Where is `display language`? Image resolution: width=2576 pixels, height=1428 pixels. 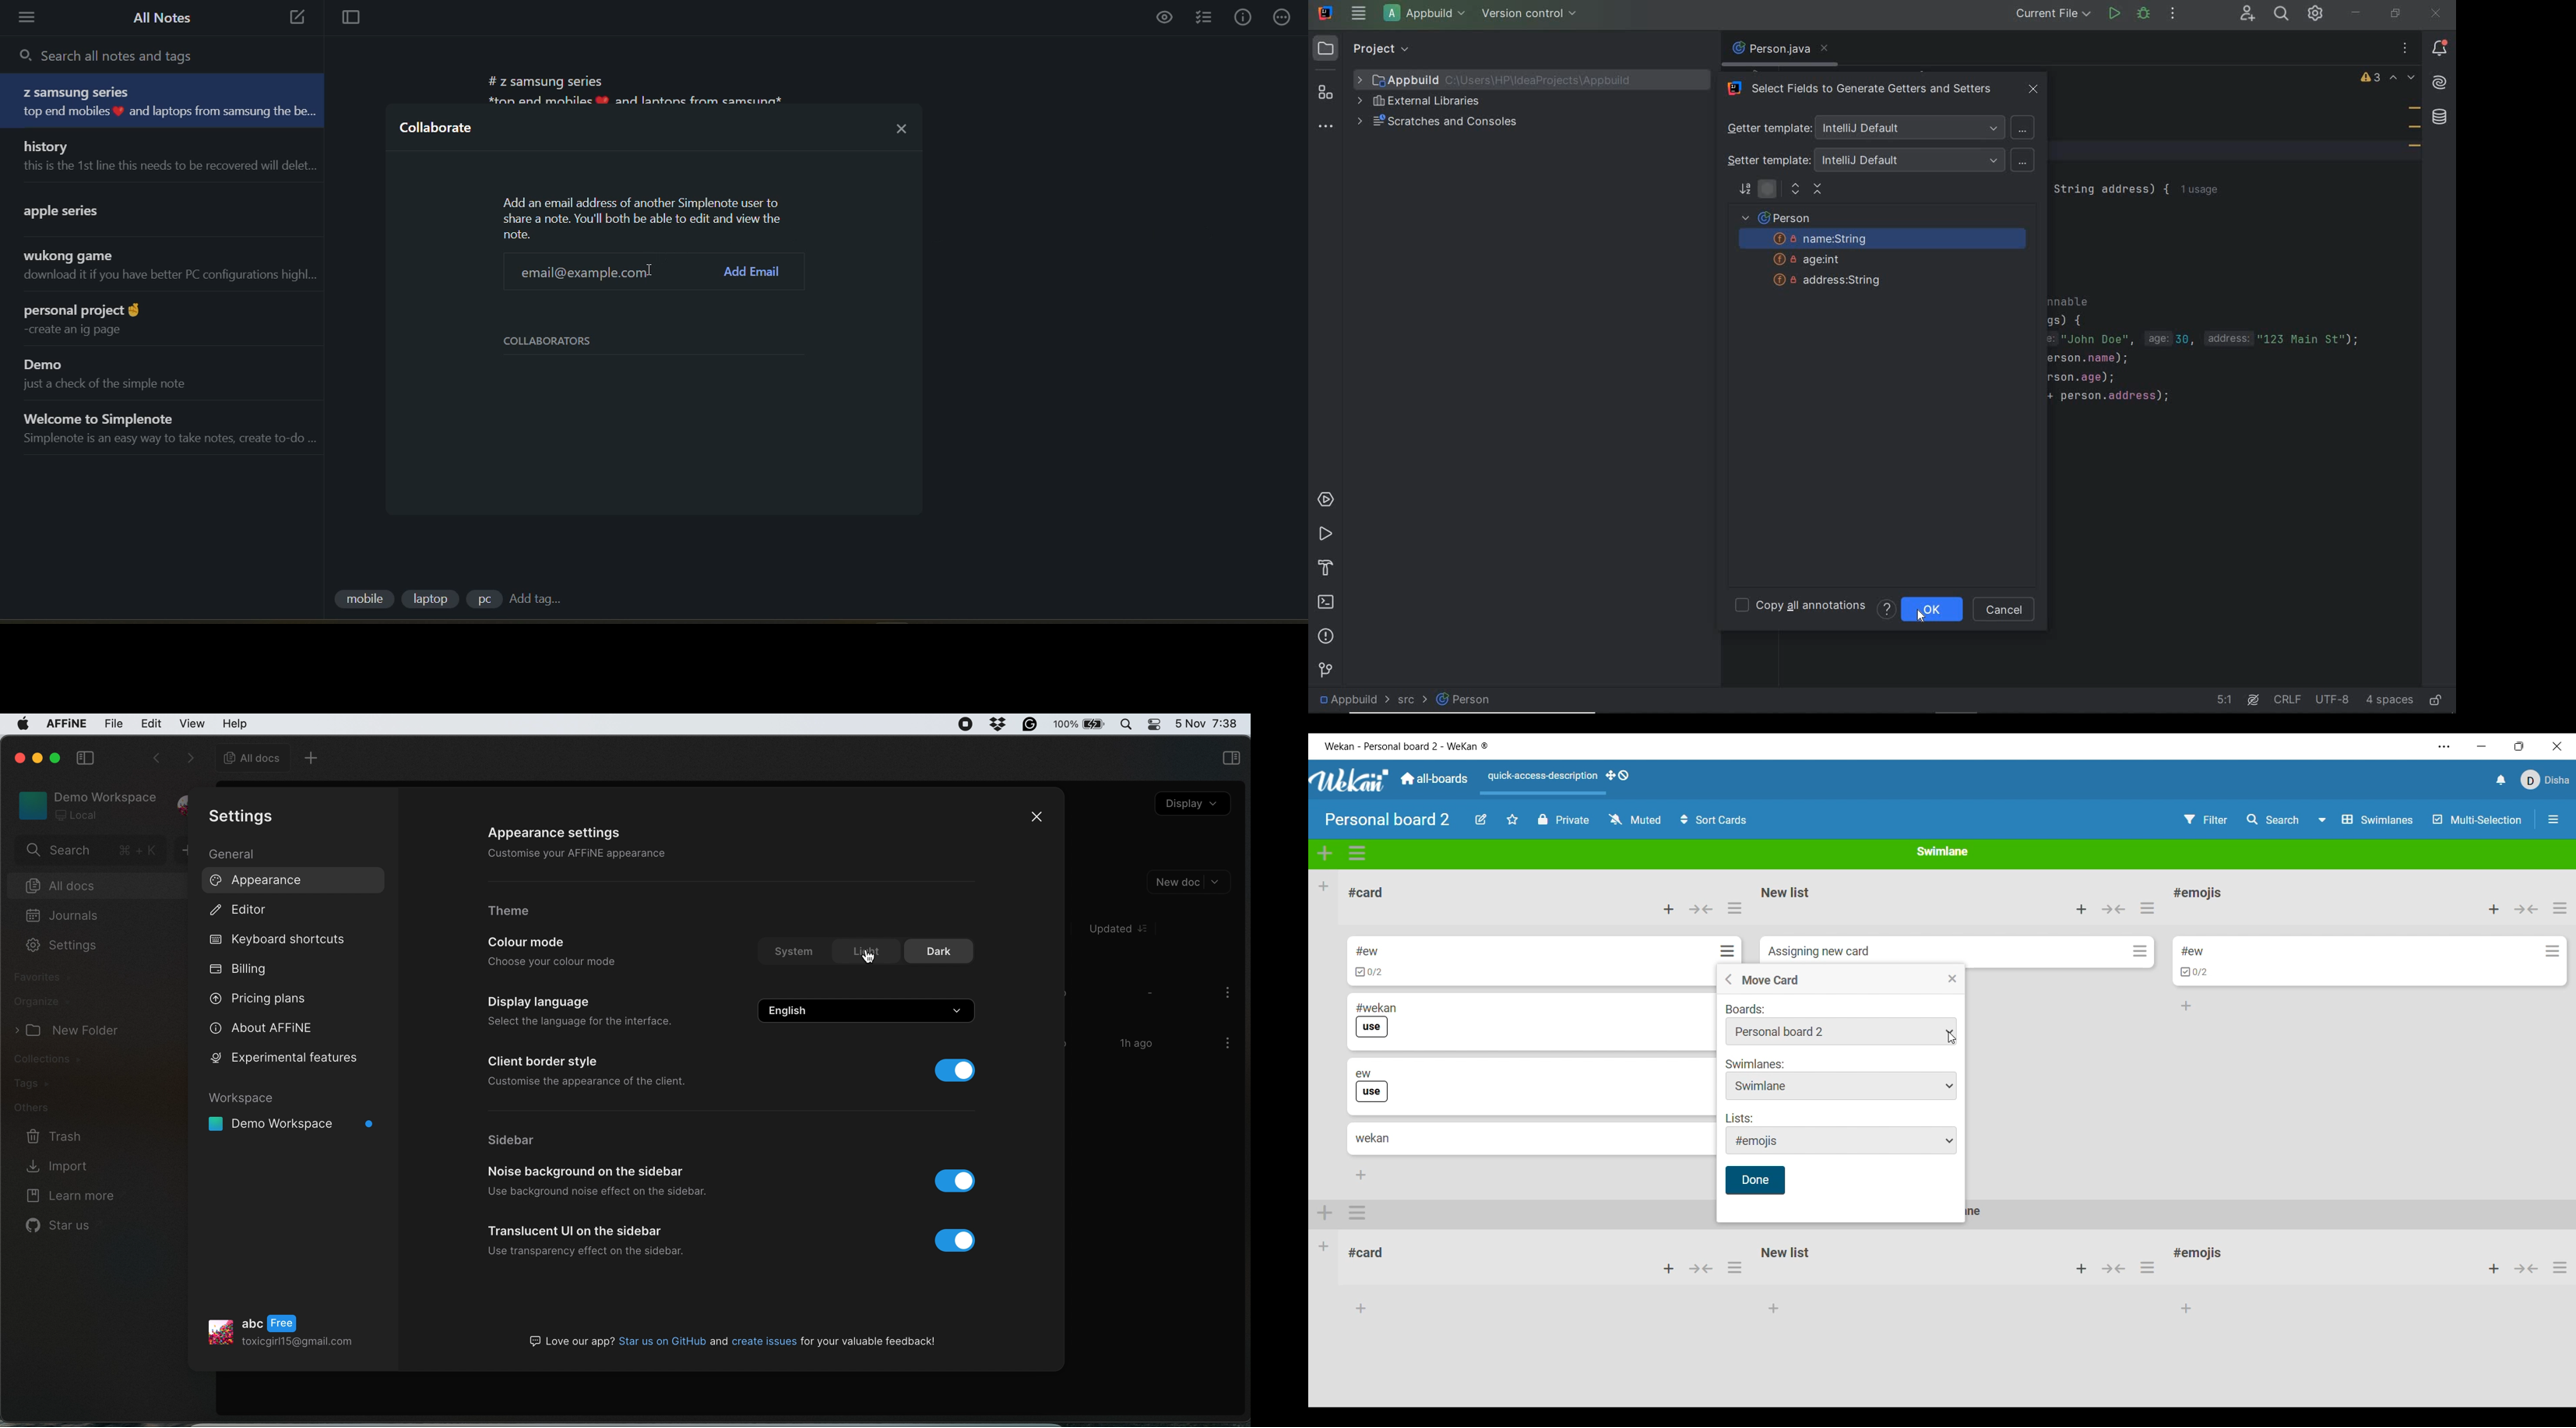
display language is located at coordinates (538, 1002).